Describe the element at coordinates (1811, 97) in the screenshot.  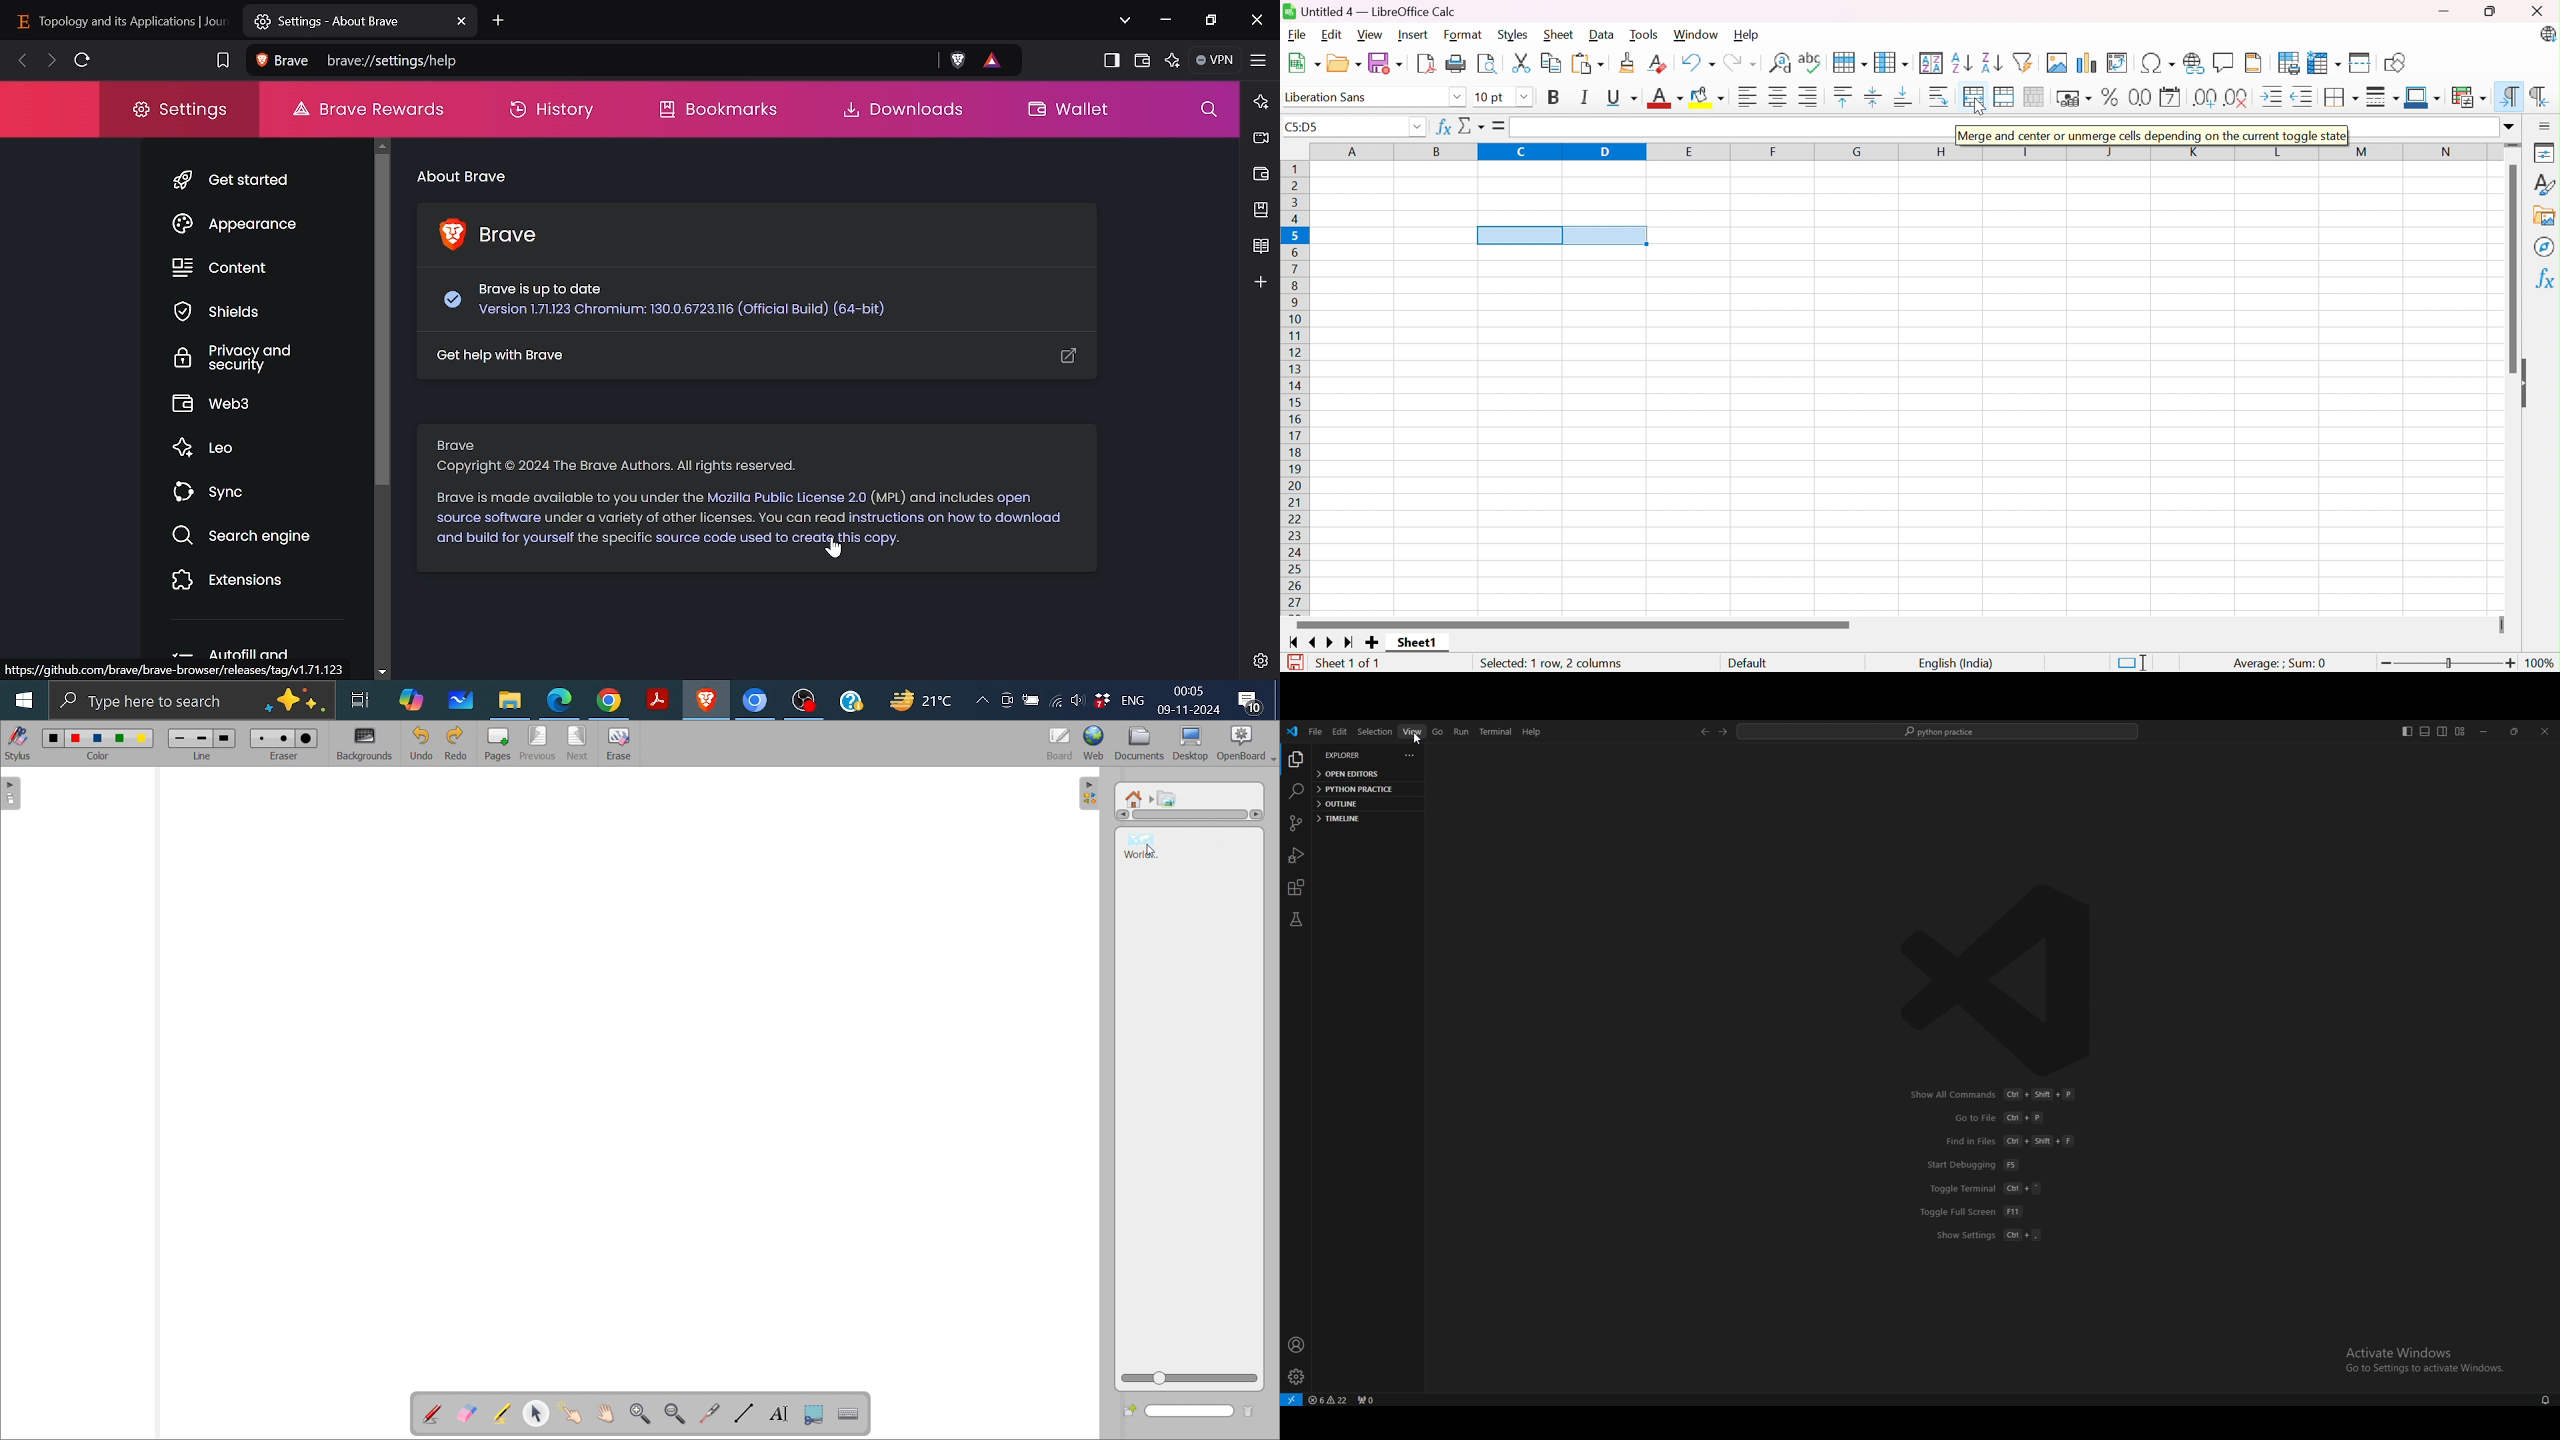
I see `Align Right` at that location.